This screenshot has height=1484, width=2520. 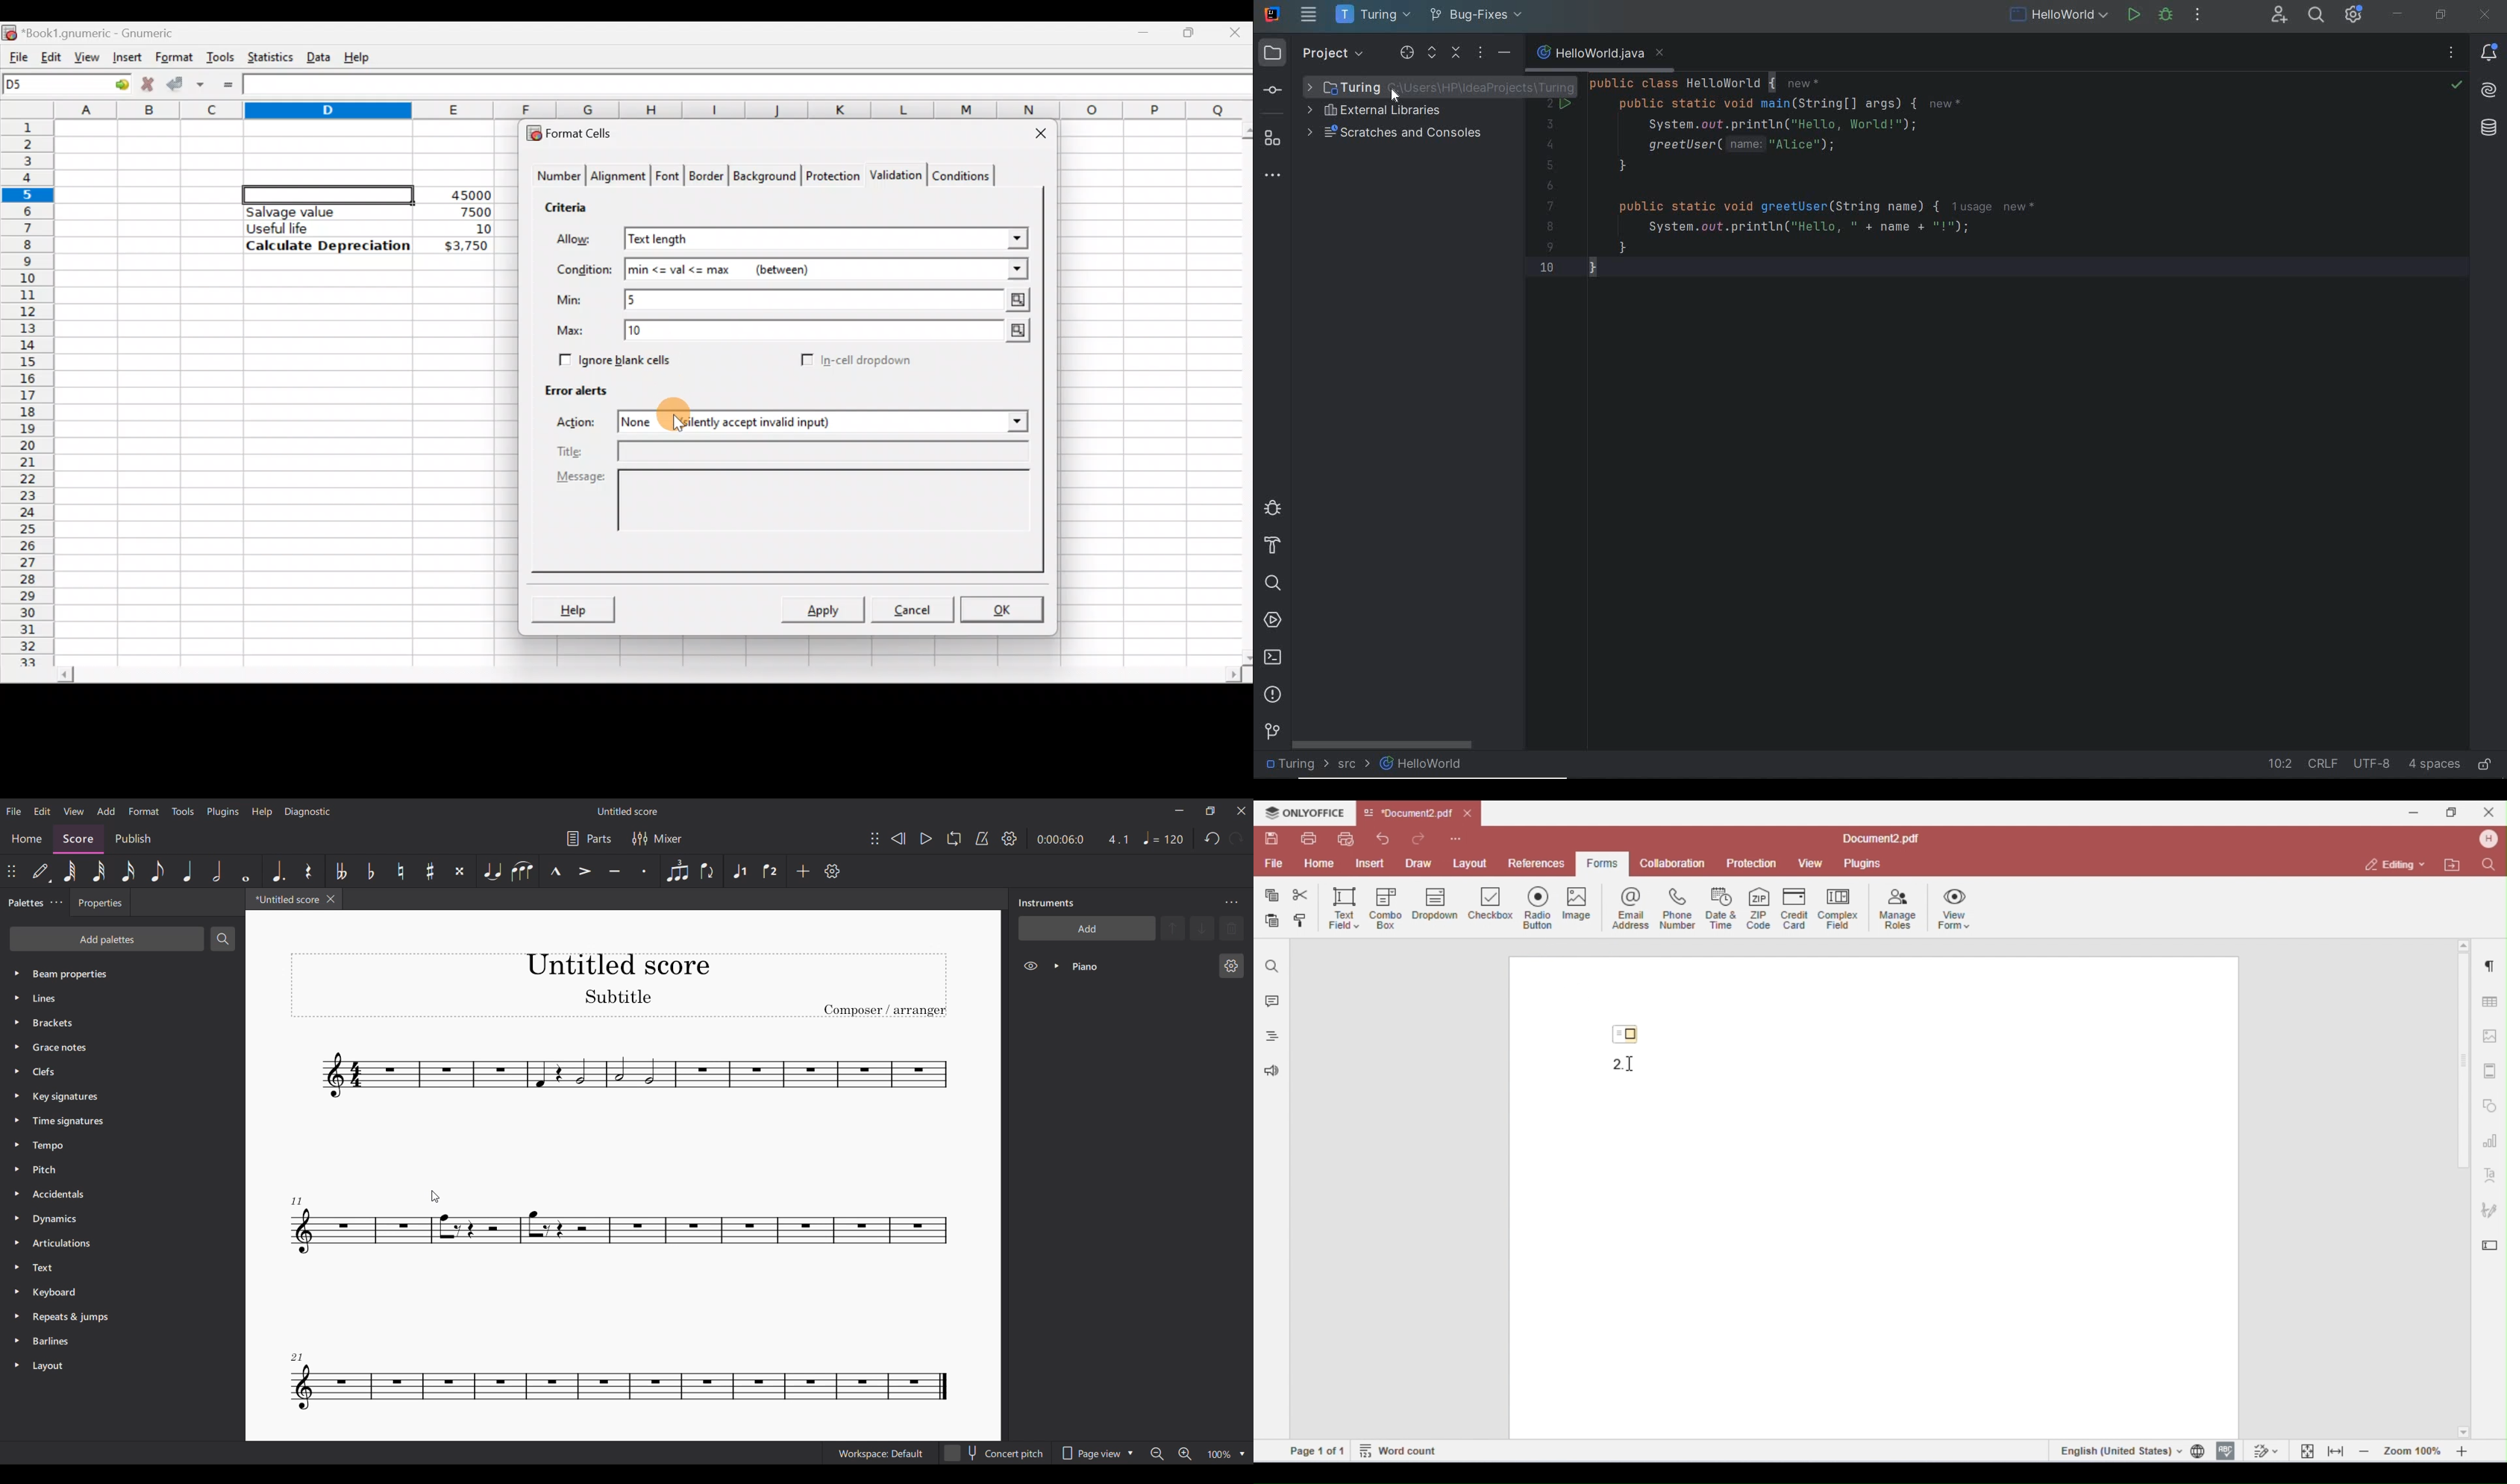 I want to click on Action drop down, so click(x=1007, y=422).